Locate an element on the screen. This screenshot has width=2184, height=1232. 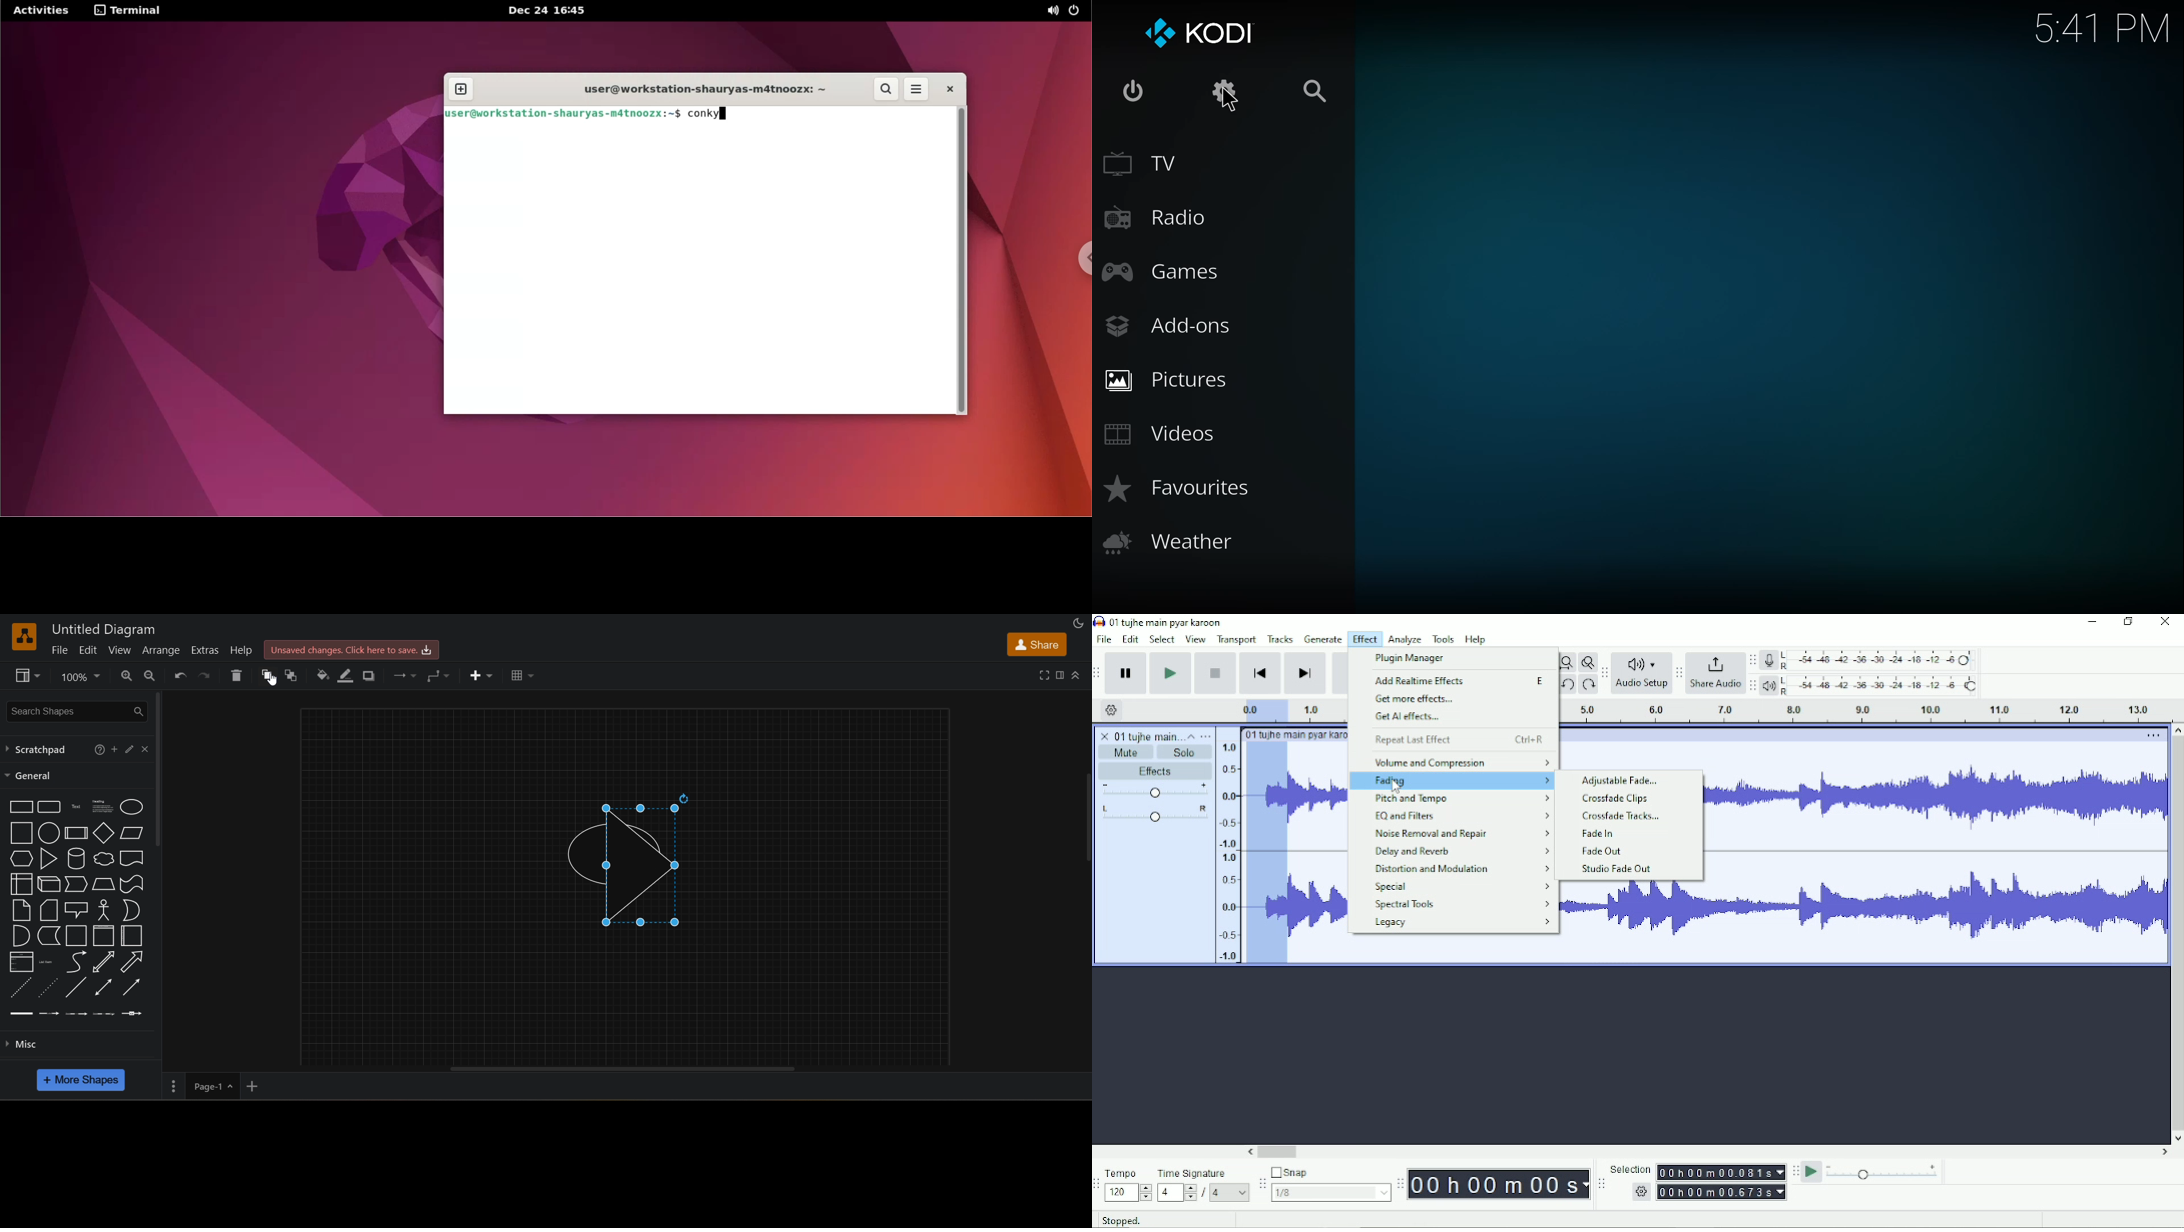
fullscreen is located at coordinates (1044, 675).